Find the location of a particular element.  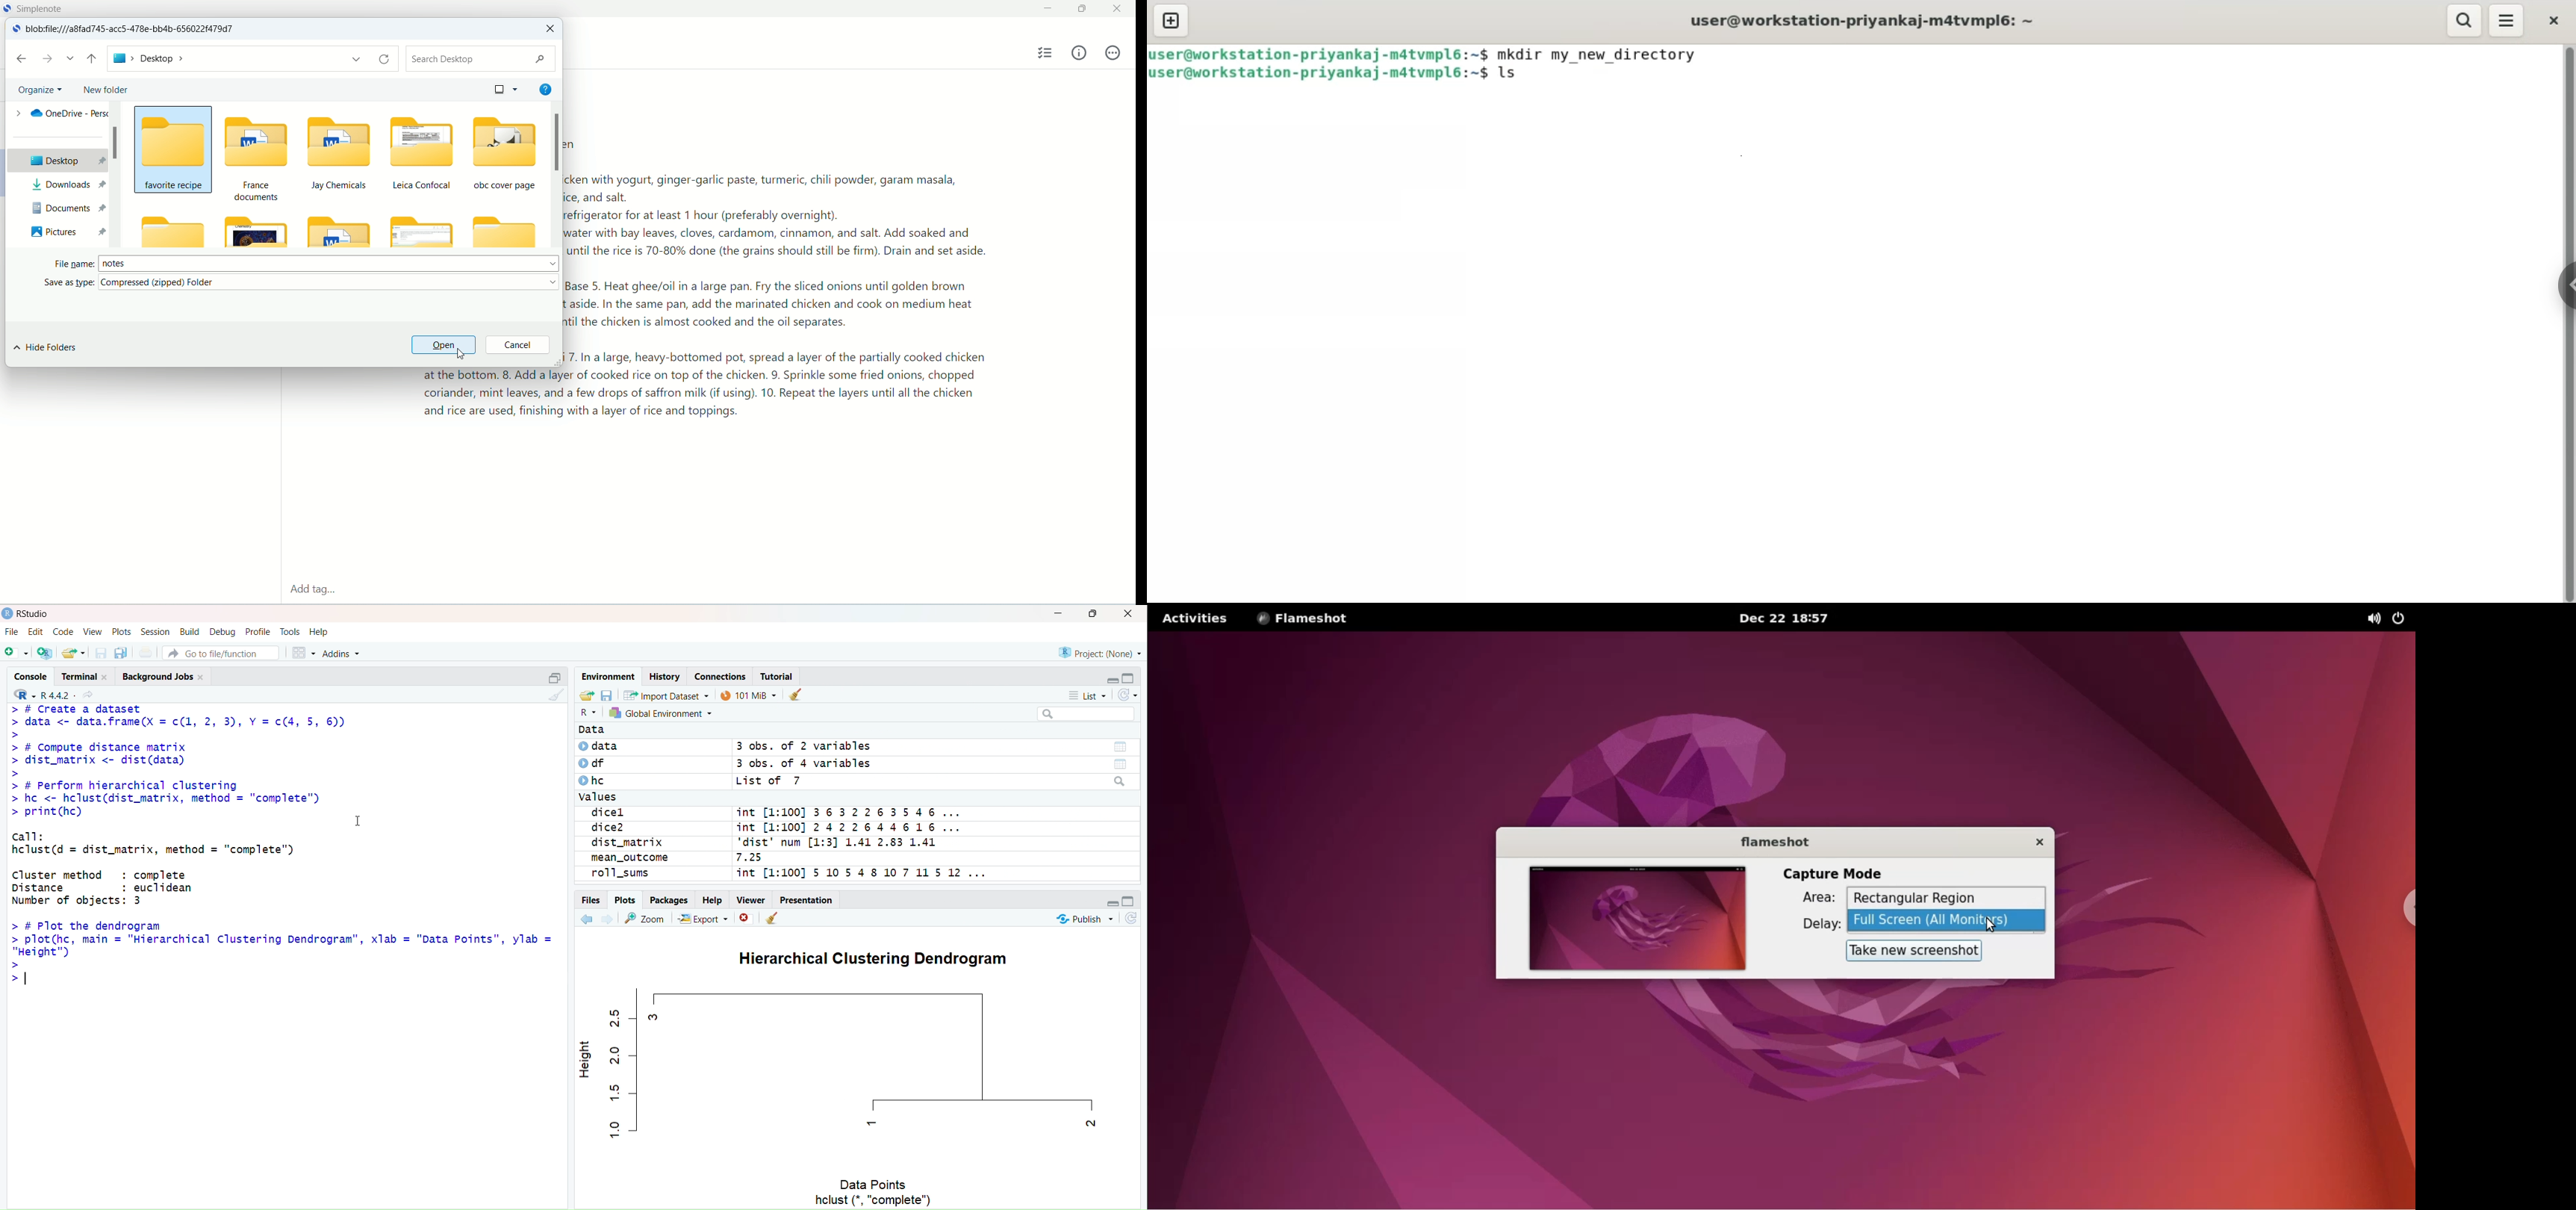

> # L(reatc a dataset

> data <- data.frame(X = c(1, 2, 3), Y =c(4, 5, 6))

>

> # Compute distance matrix

> dist_matrix <- dist(data)

>

> # Perform hierarchical clustering

> hc <- hclust(dist_matrix, method = "complete")

> print(hc) I

call:

hclust(d = dist_matrix, method = "complete")

Cluster method : complete

Distance : euclidean

Number of objects: 3

> # Plot the dendrogram
plot(hc, main = "Hierarchical Clustering Dendrogram”, xlab = "Data Points", ylab = "Height")
| is located at coordinates (276, 845).